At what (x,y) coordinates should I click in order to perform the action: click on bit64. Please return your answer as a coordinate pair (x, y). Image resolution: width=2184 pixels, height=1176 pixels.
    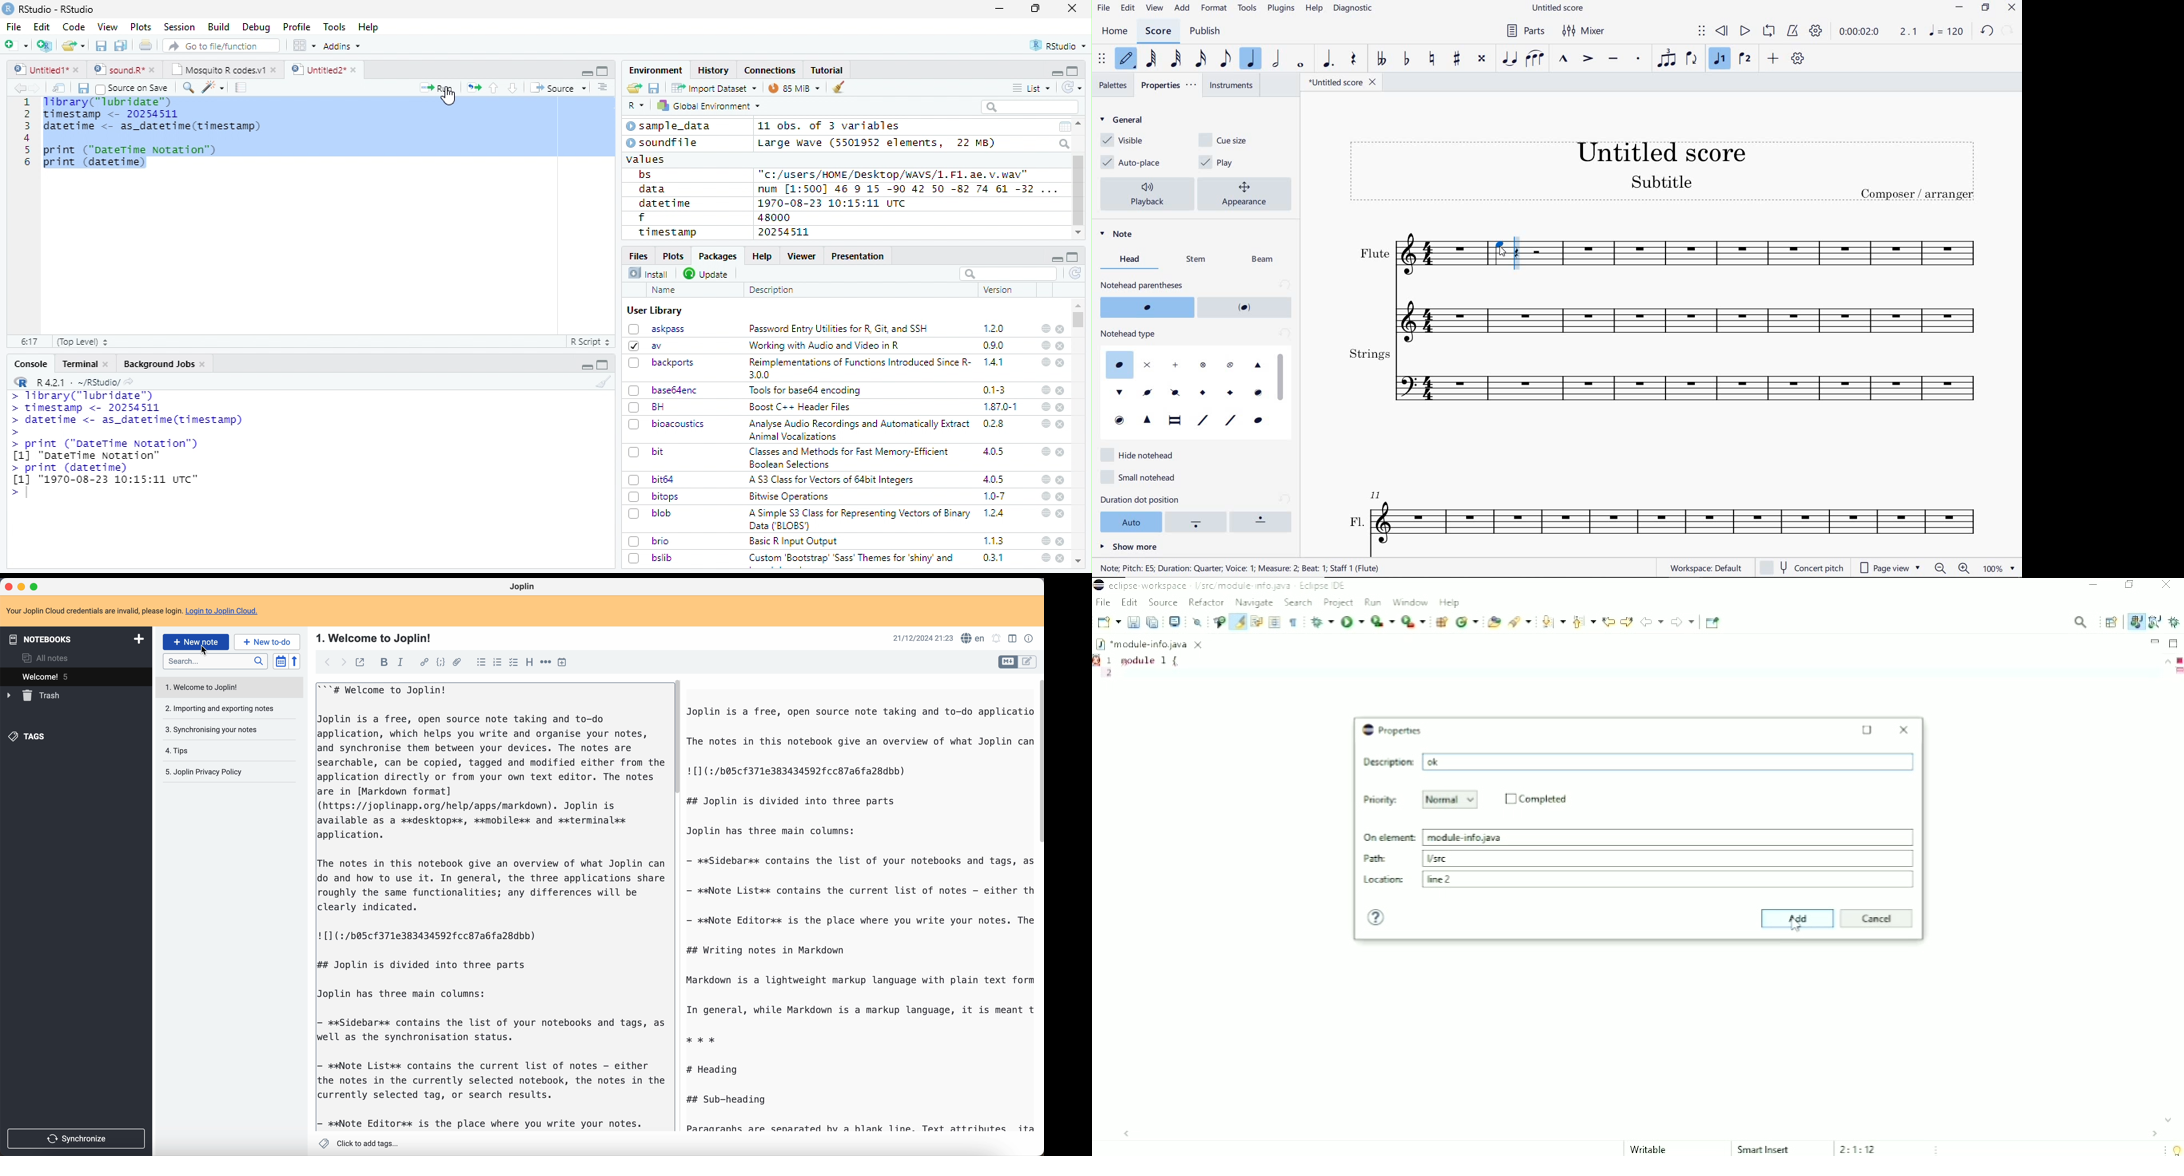
    Looking at the image, I should click on (652, 480).